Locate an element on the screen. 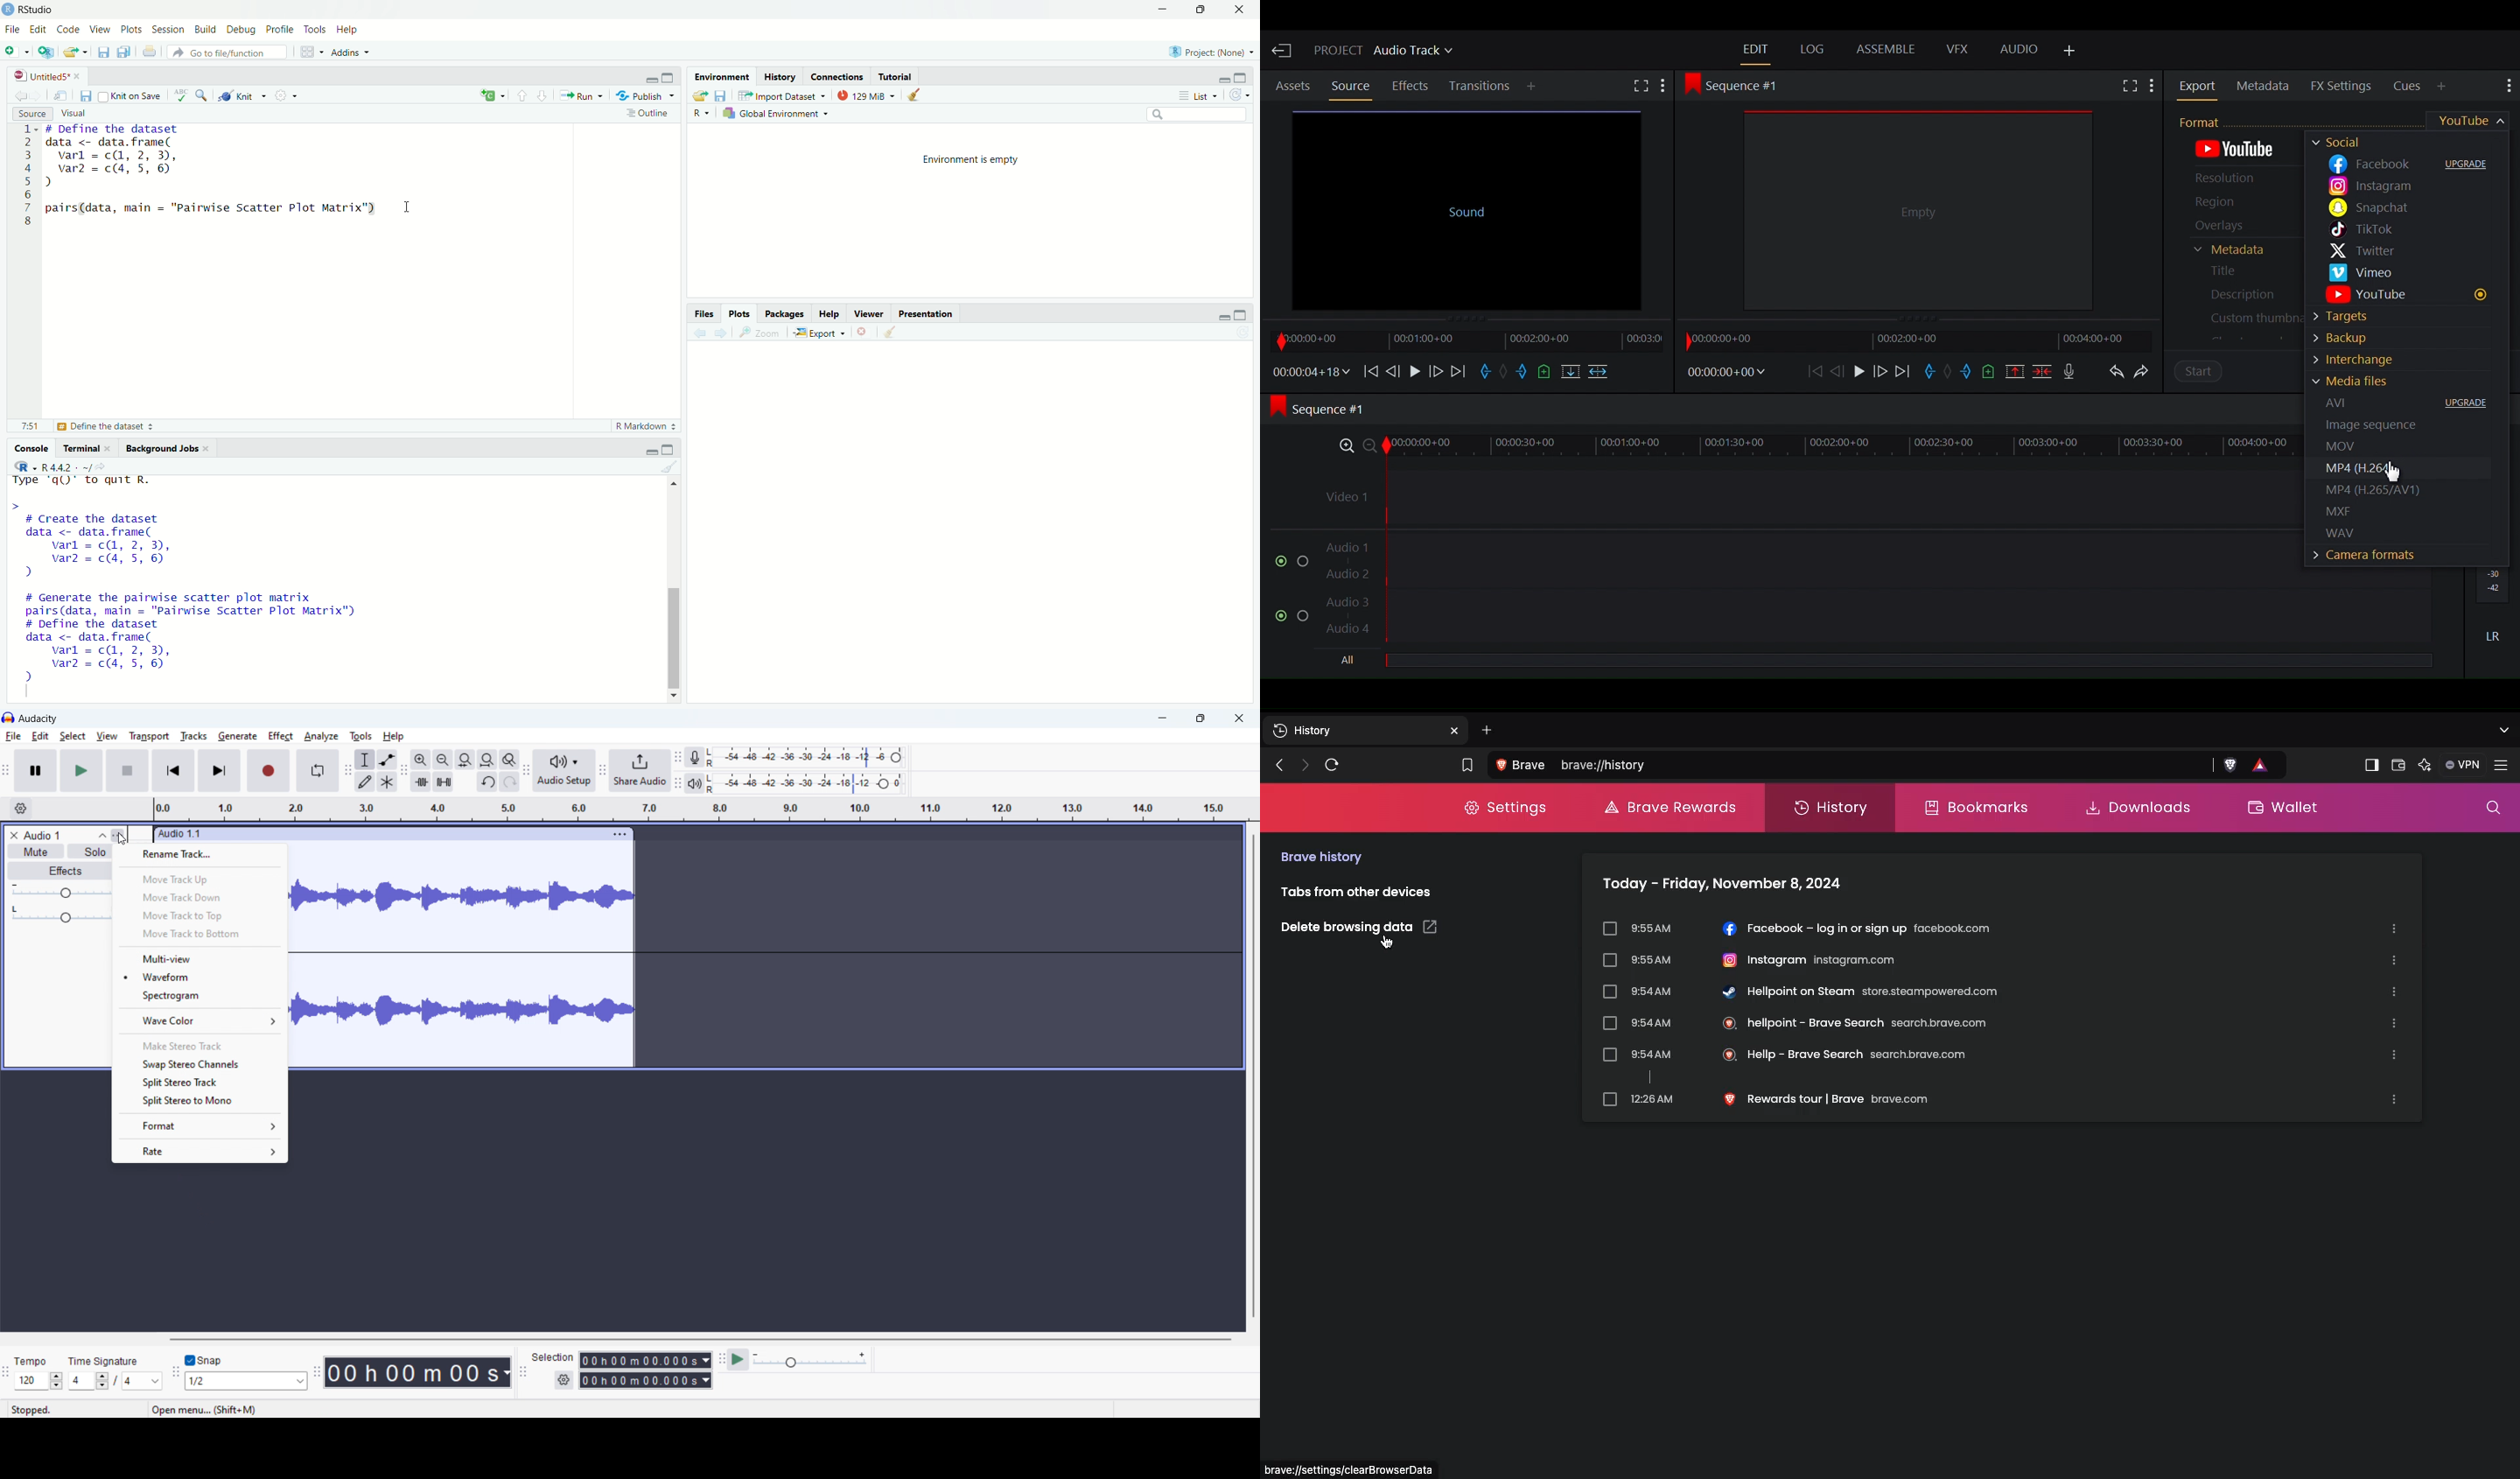 This screenshot has width=2520, height=1484. multi view is located at coordinates (201, 958).